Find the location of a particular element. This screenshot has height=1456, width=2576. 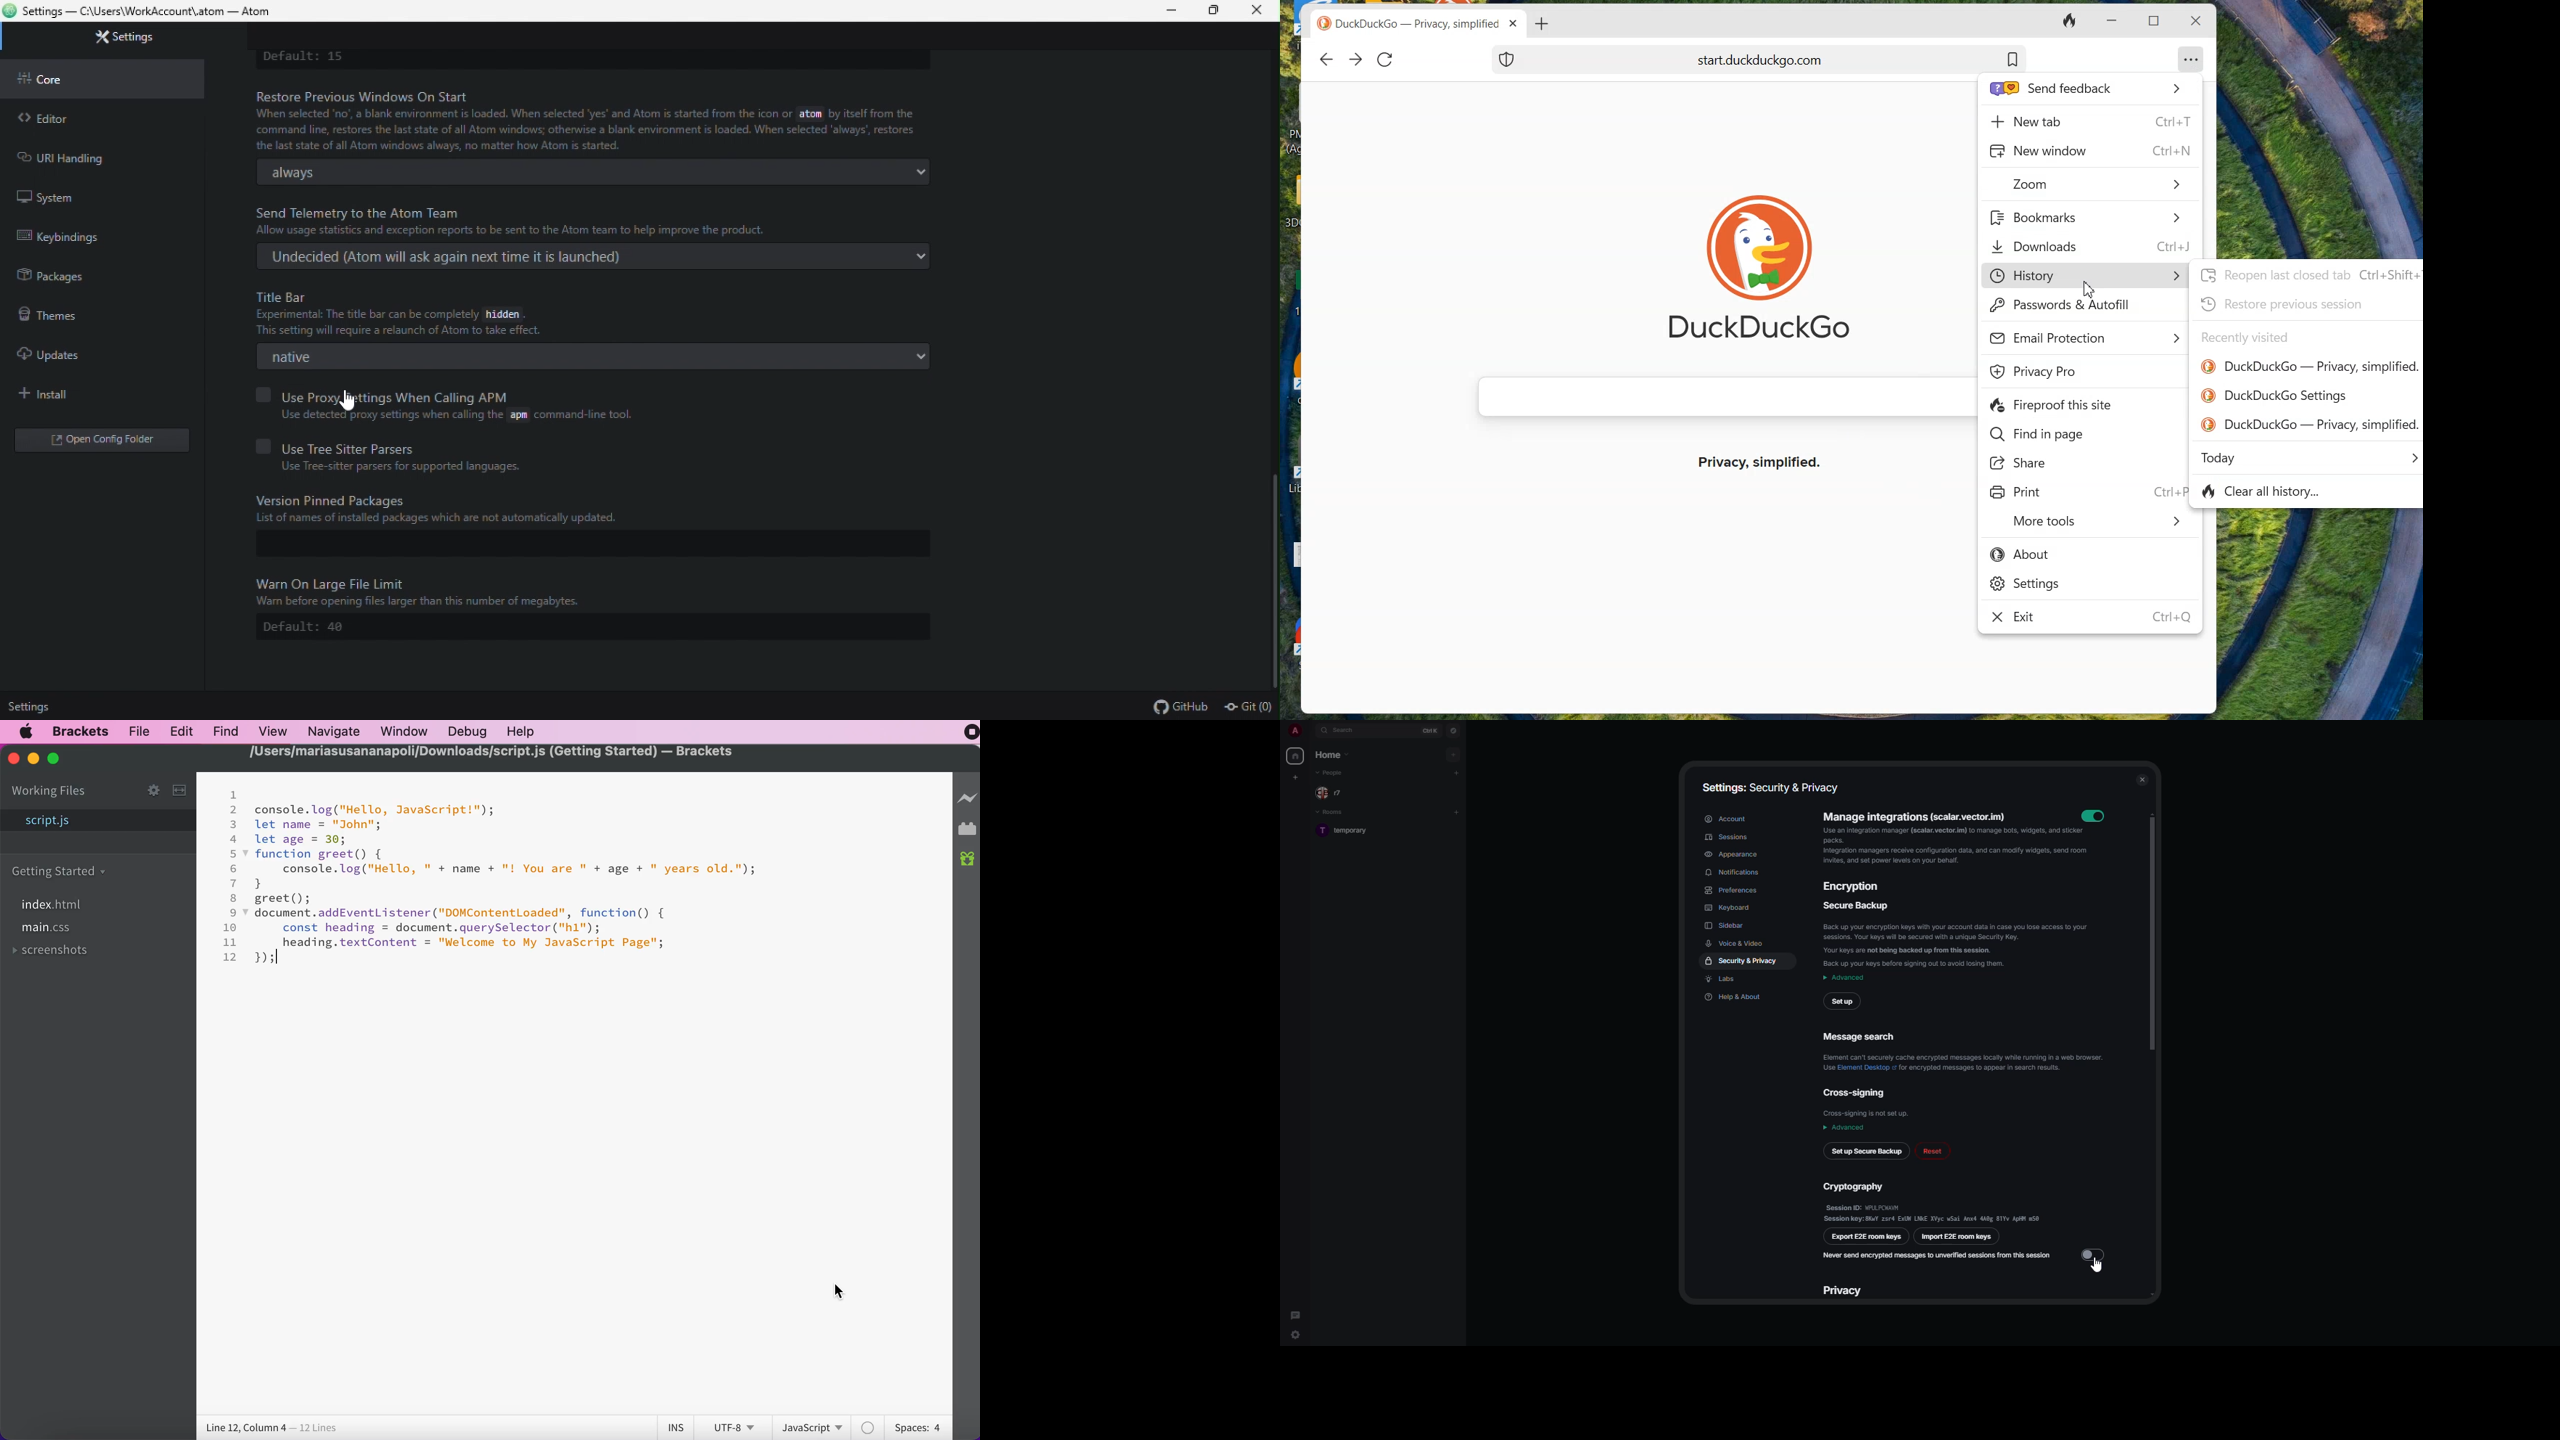

More tools is located at coordinates (2098, 523).